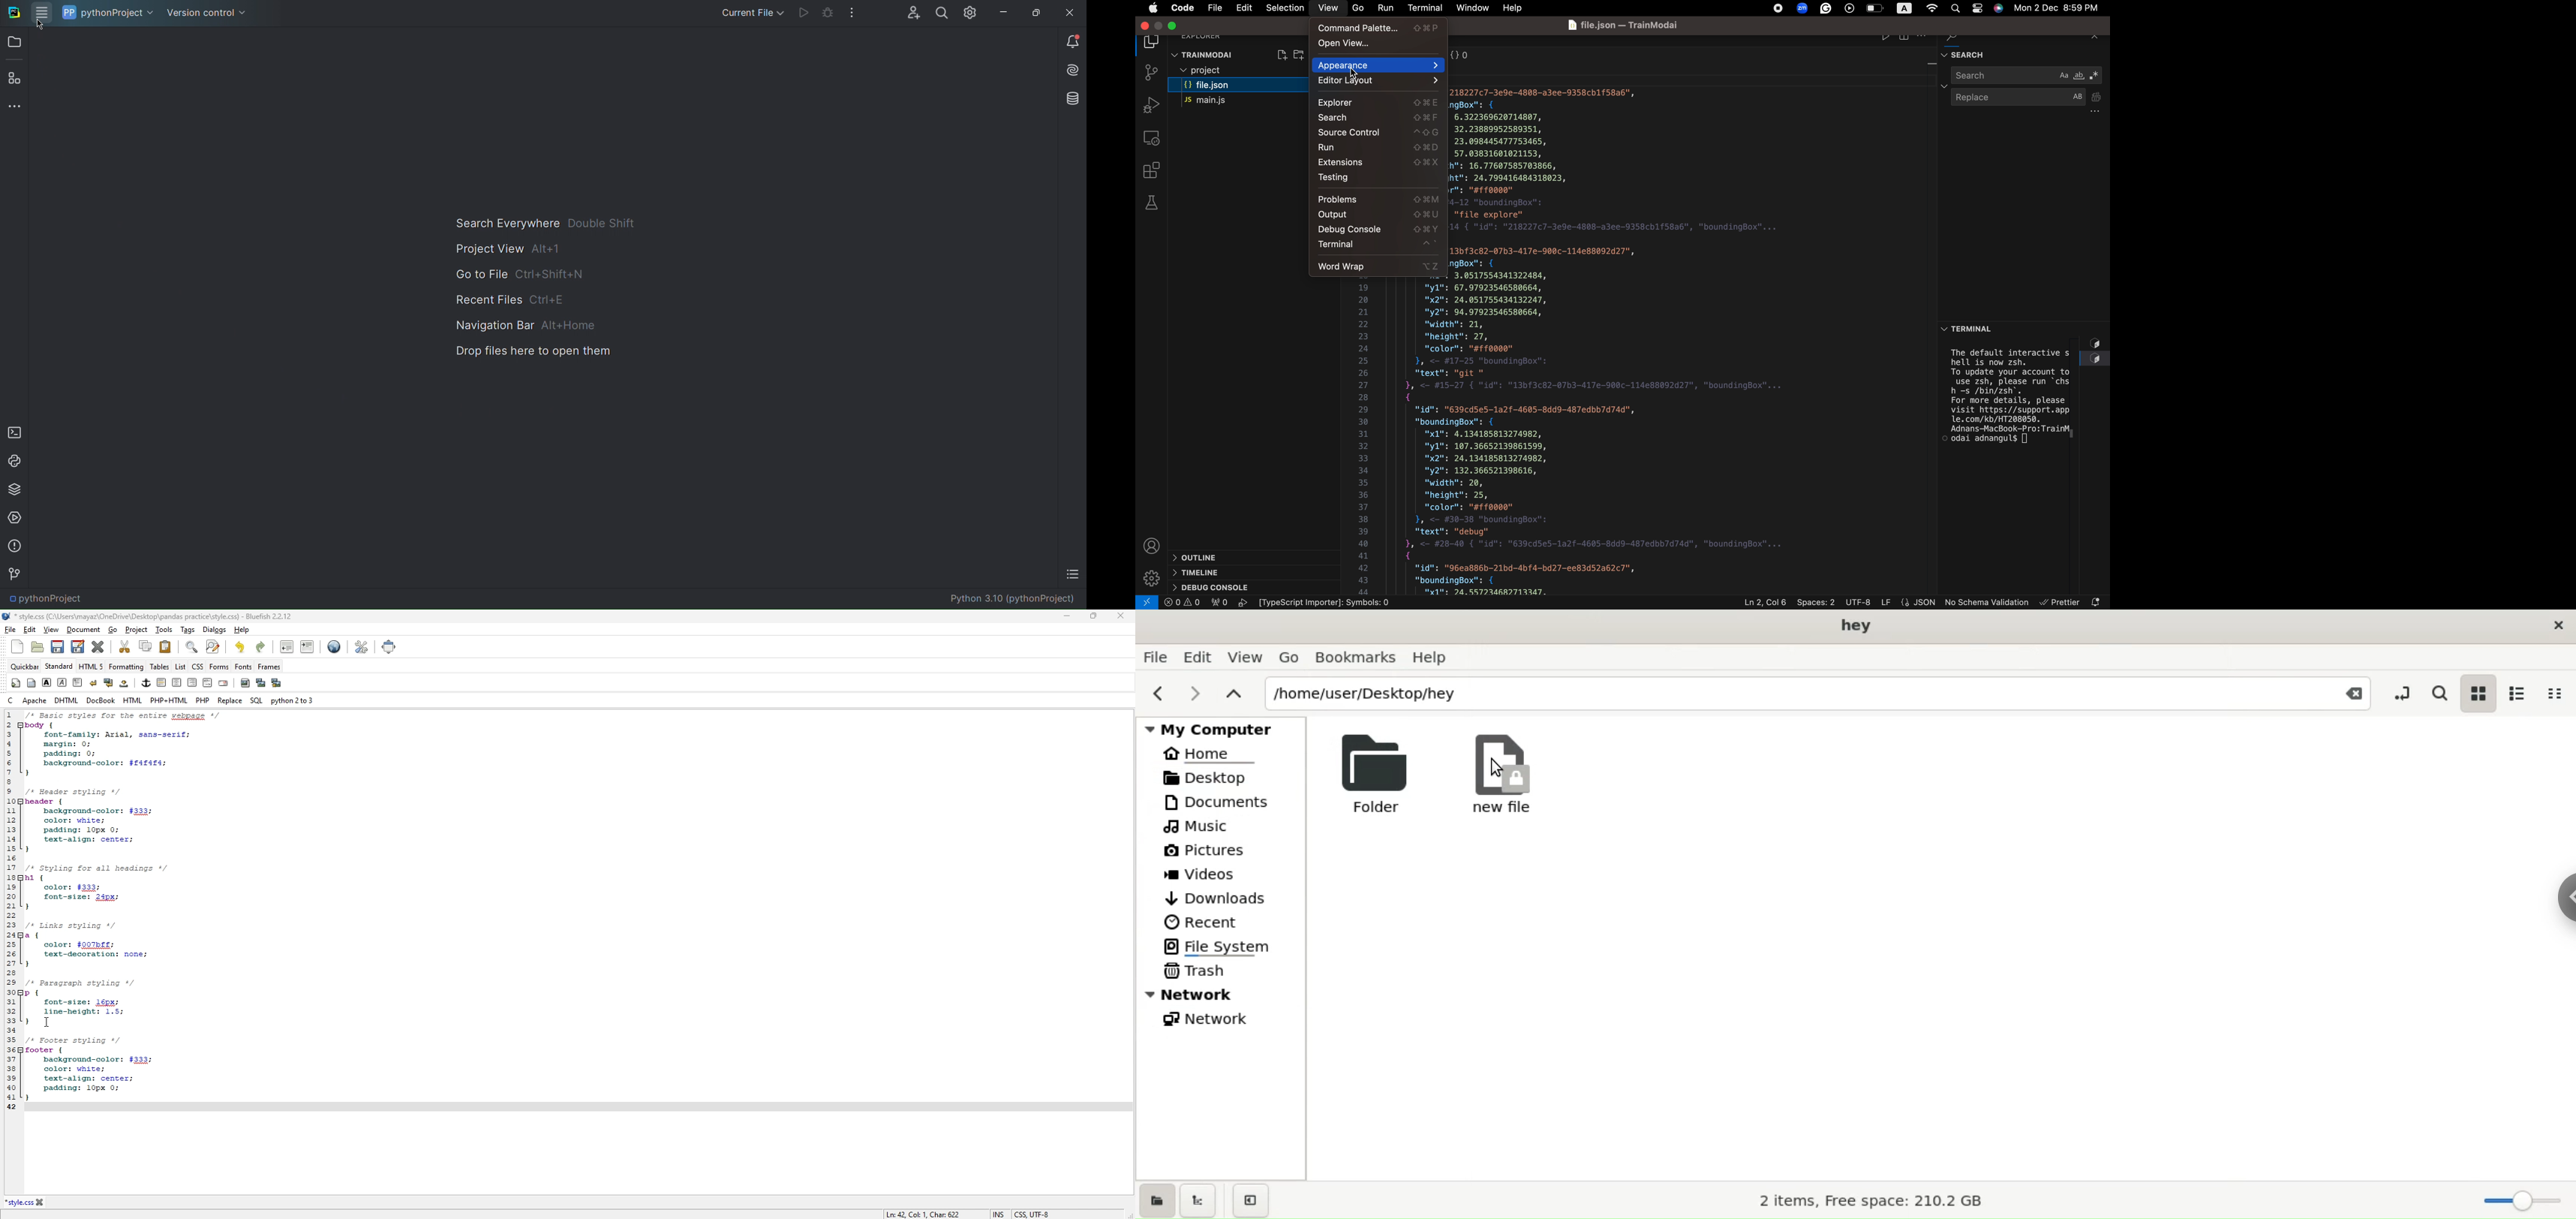 The image size is (2576, 1232). What do you see at coordinates (1355, 658) in the screenshot?
I see `Bookmarks` at bounding box center [1355, 658].